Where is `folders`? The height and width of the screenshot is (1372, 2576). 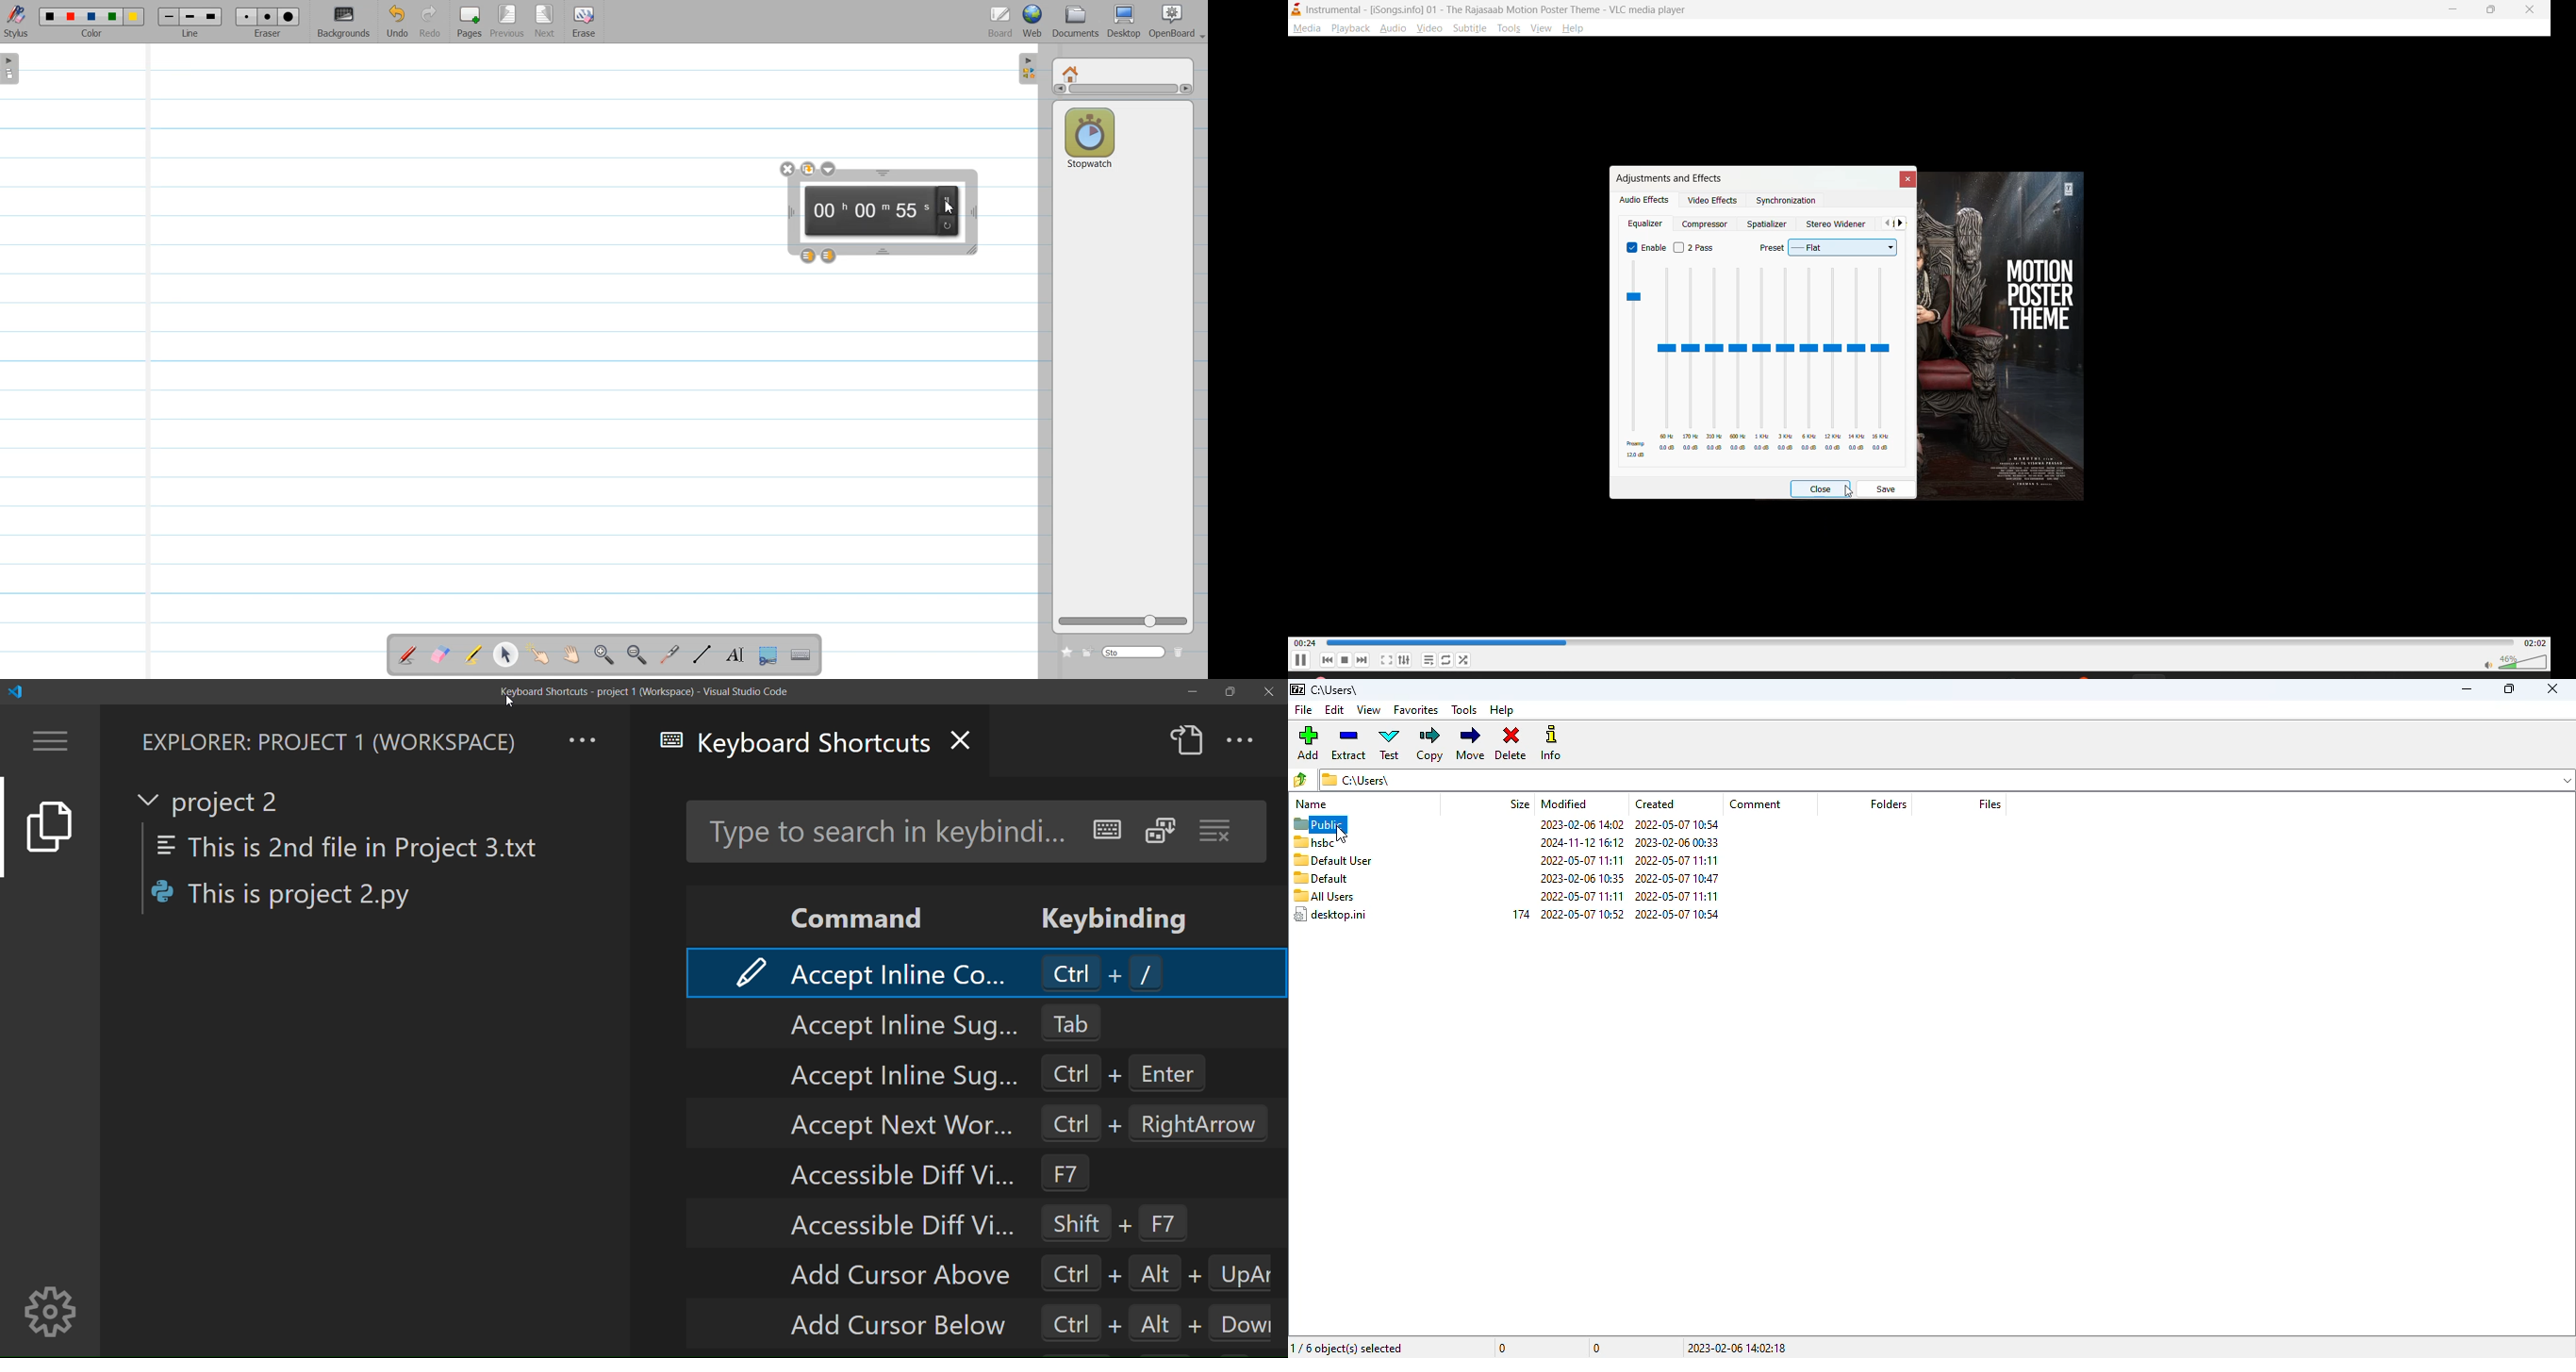
folders is located at coordinates (1889, 803).